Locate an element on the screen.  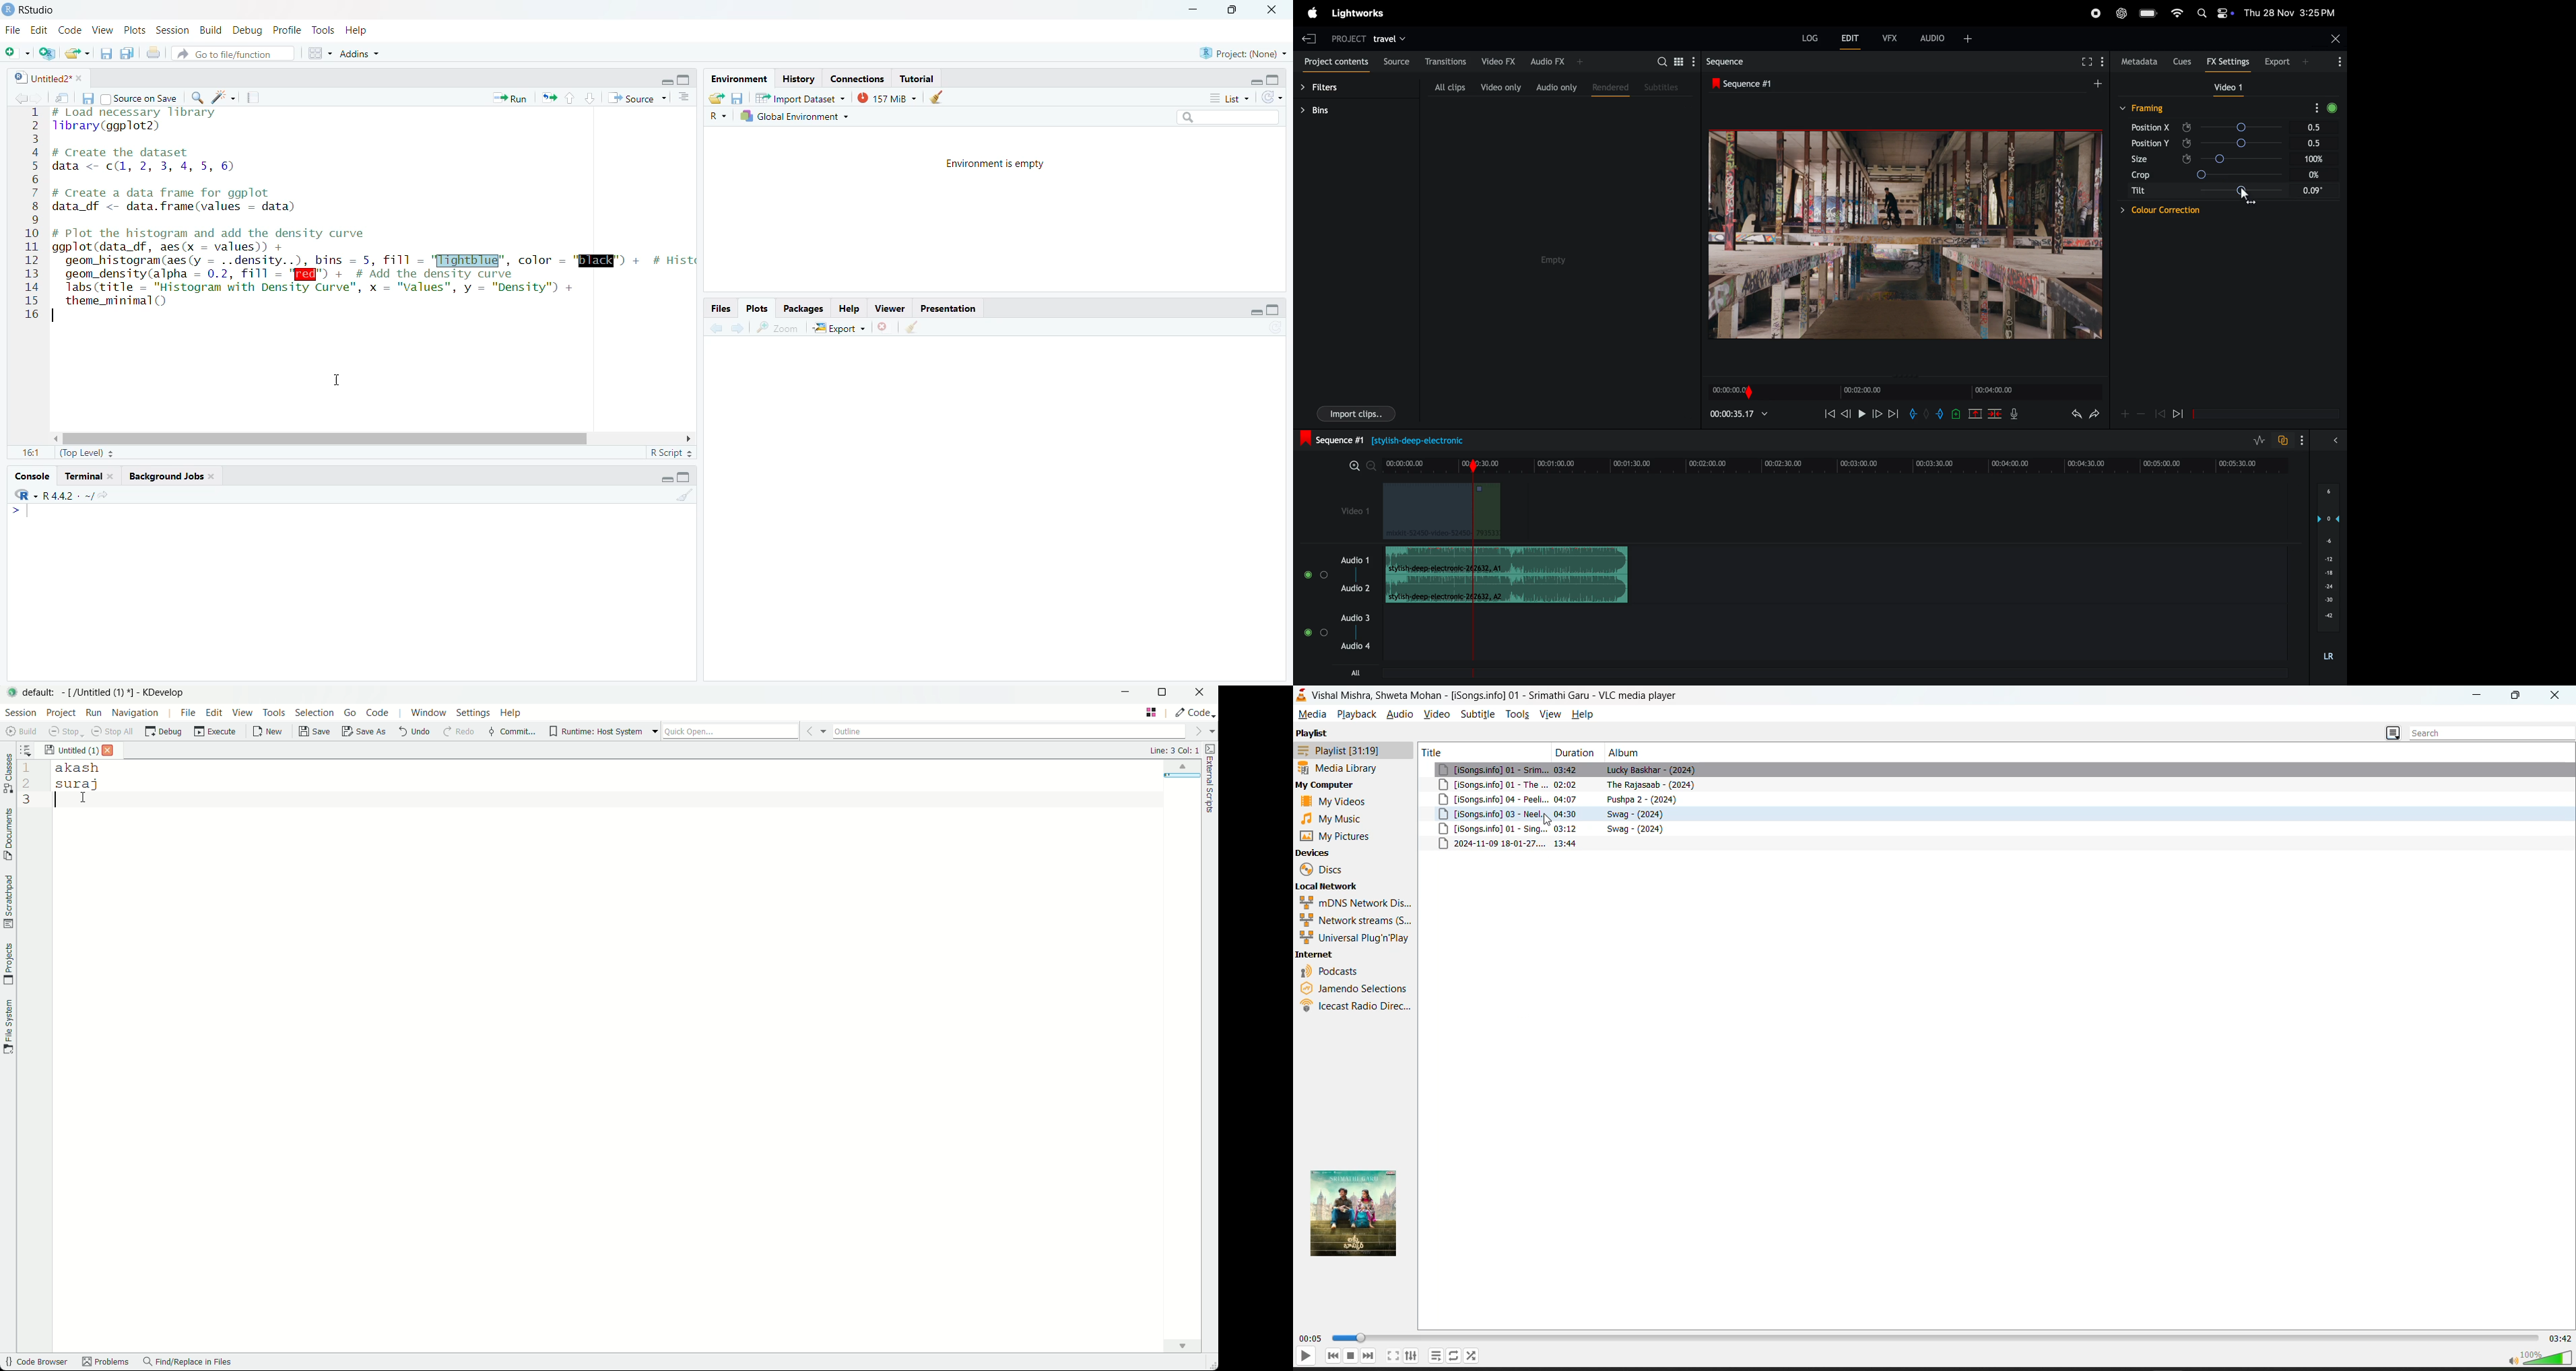
maximize is located at coordinates (2518, 696).